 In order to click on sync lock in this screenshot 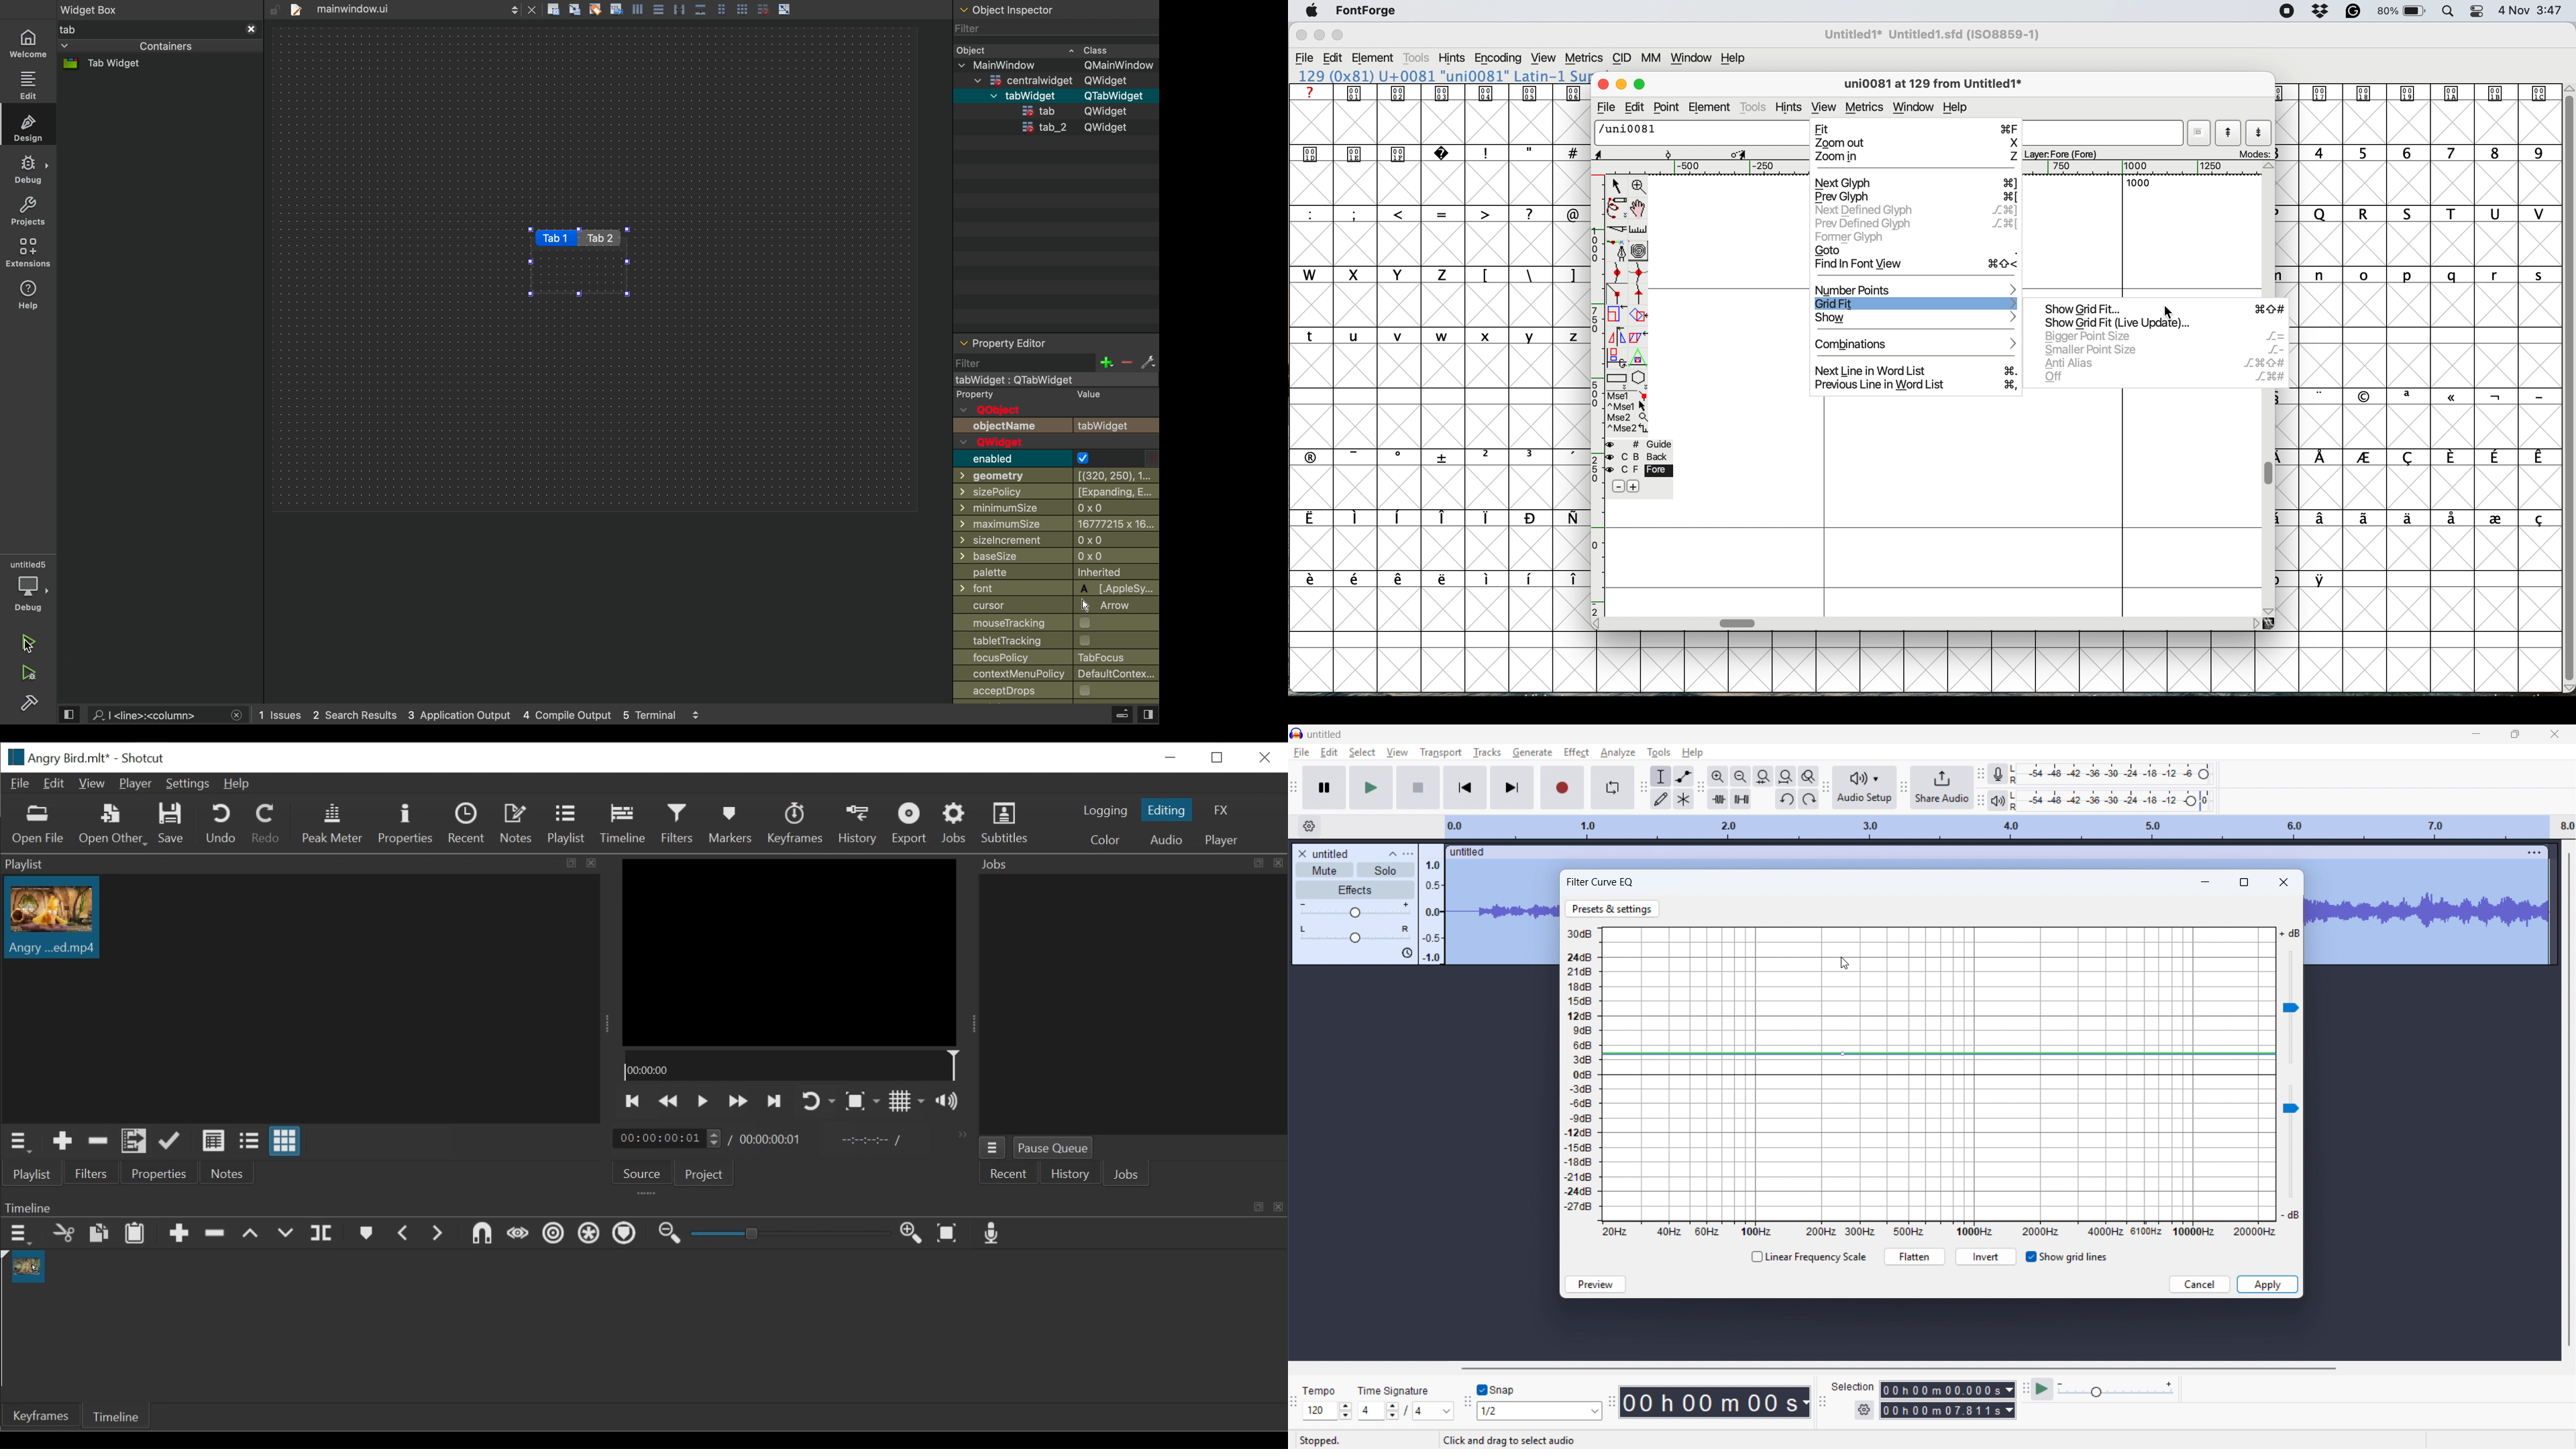, I will do `click(1406, 953)`.